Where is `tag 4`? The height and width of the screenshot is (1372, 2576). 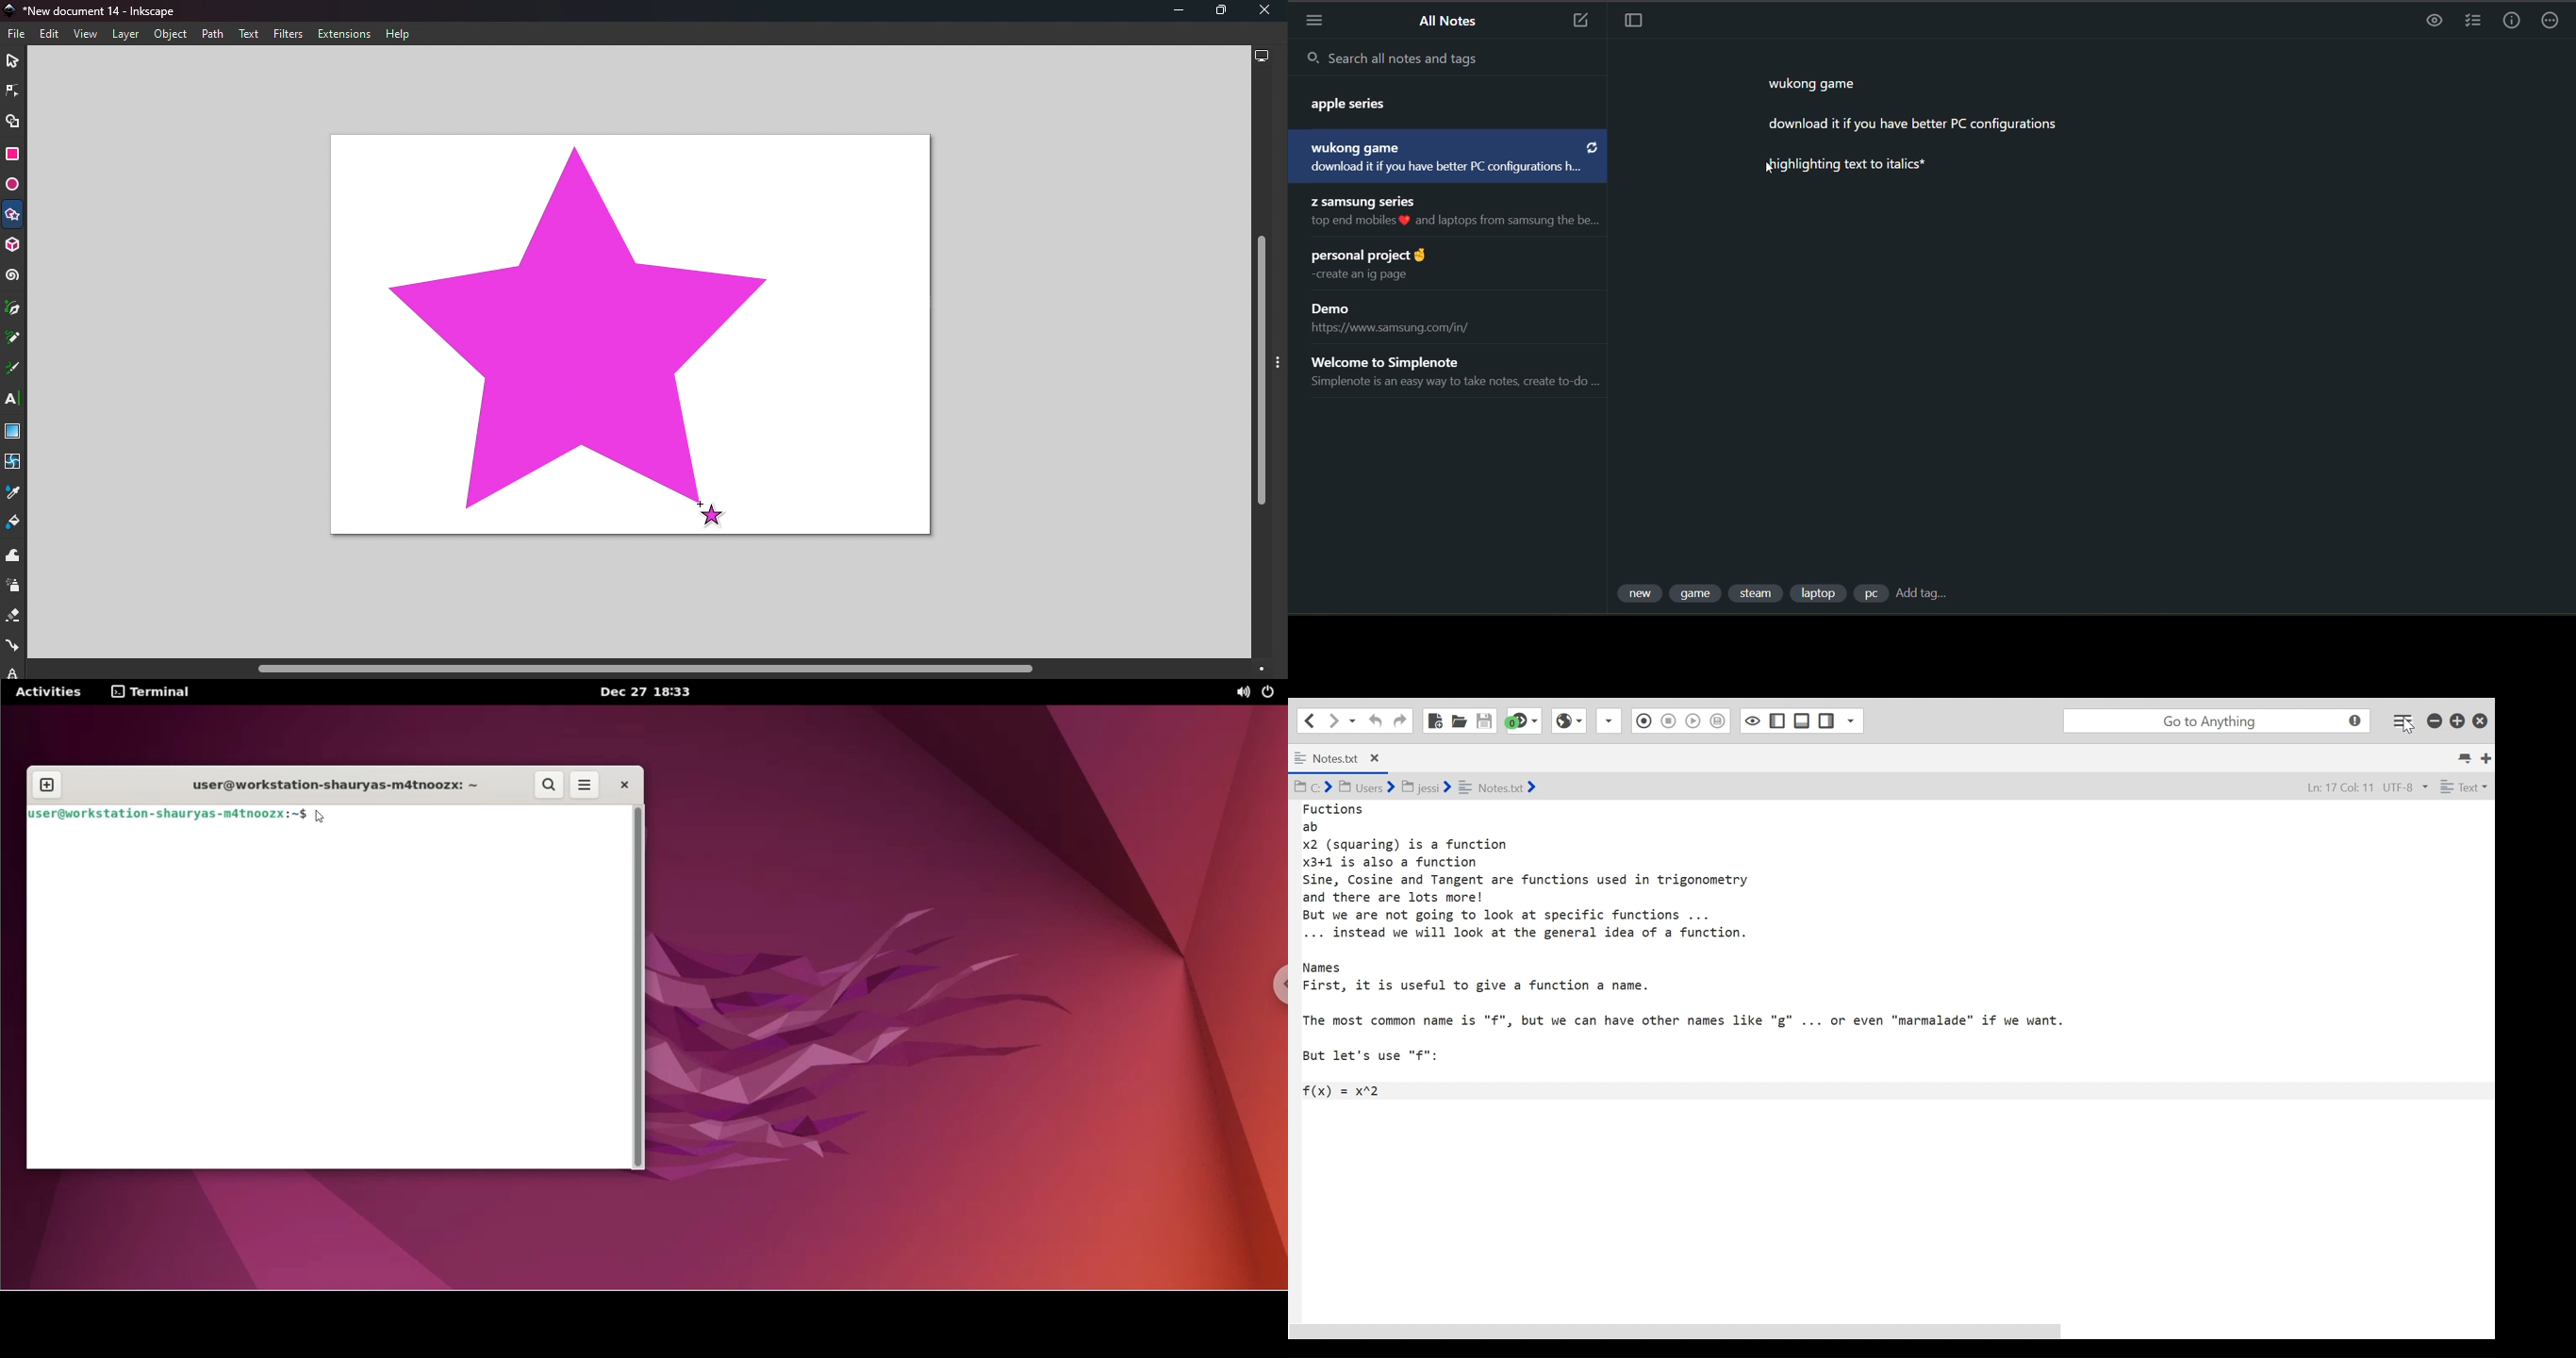 tag 4 is located at coordinates (1817, 592).